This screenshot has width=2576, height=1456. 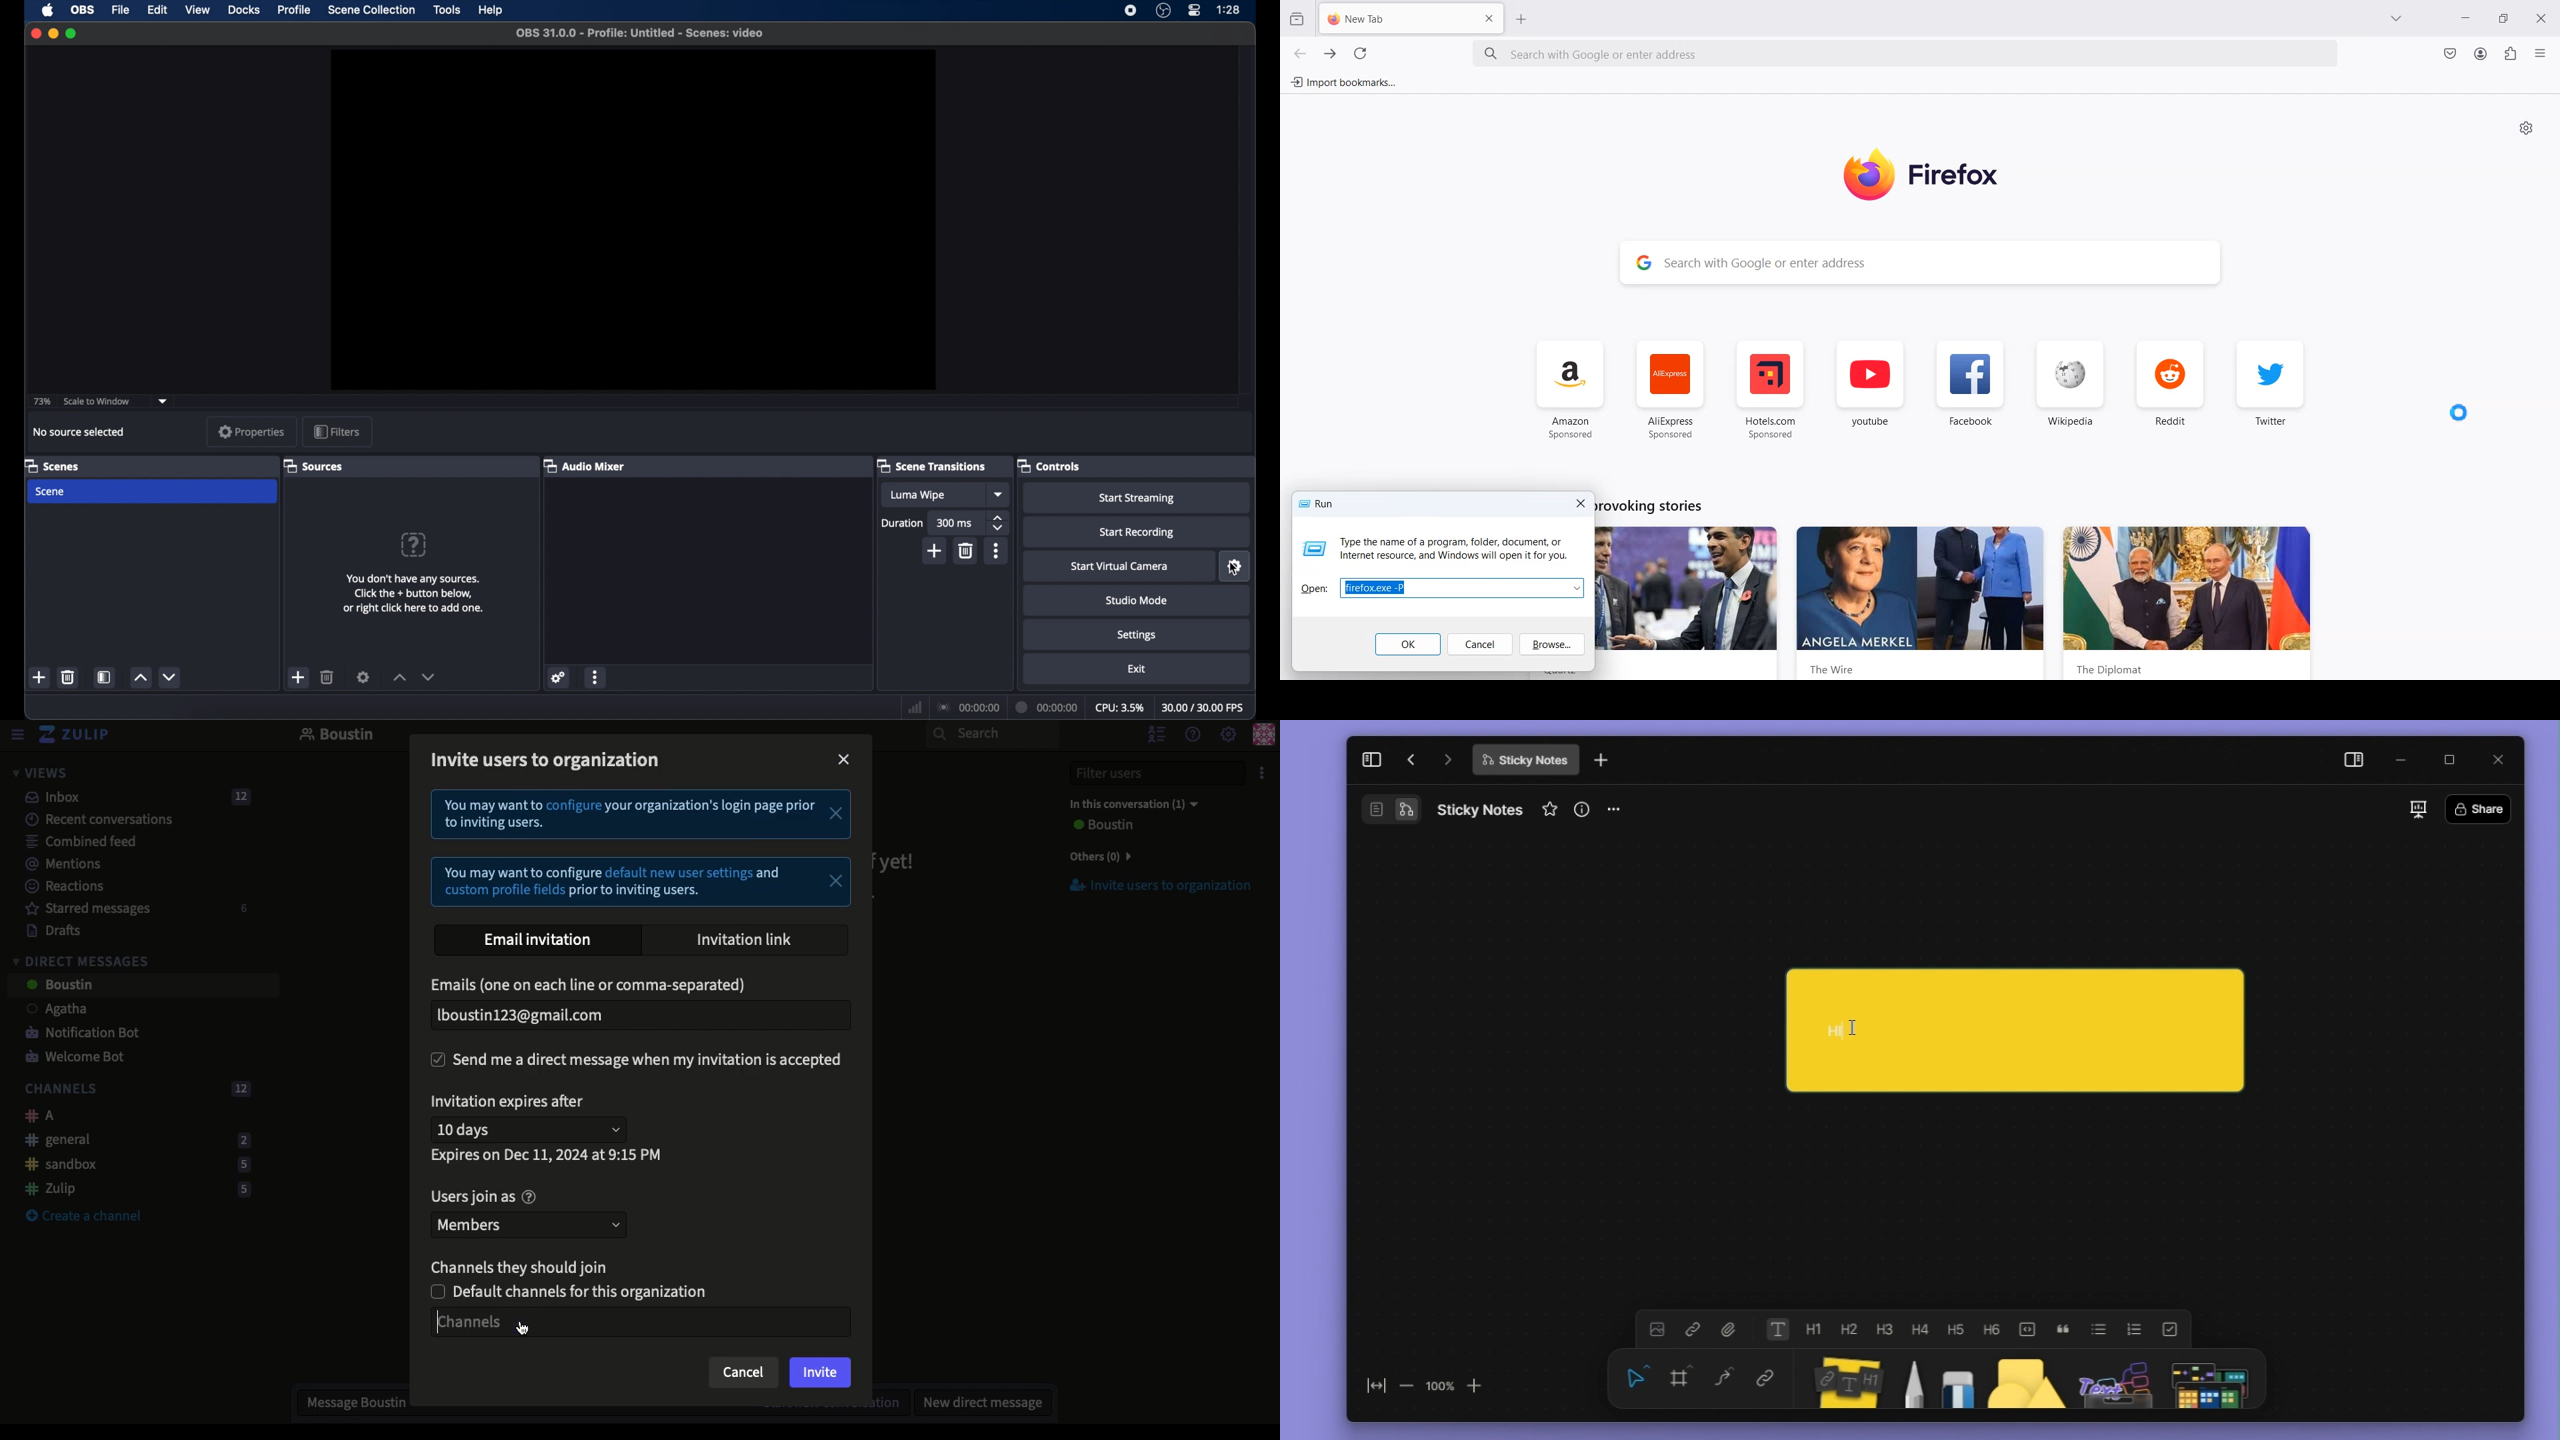 I want to click on stepper buttons, so click(x=997, y=523).